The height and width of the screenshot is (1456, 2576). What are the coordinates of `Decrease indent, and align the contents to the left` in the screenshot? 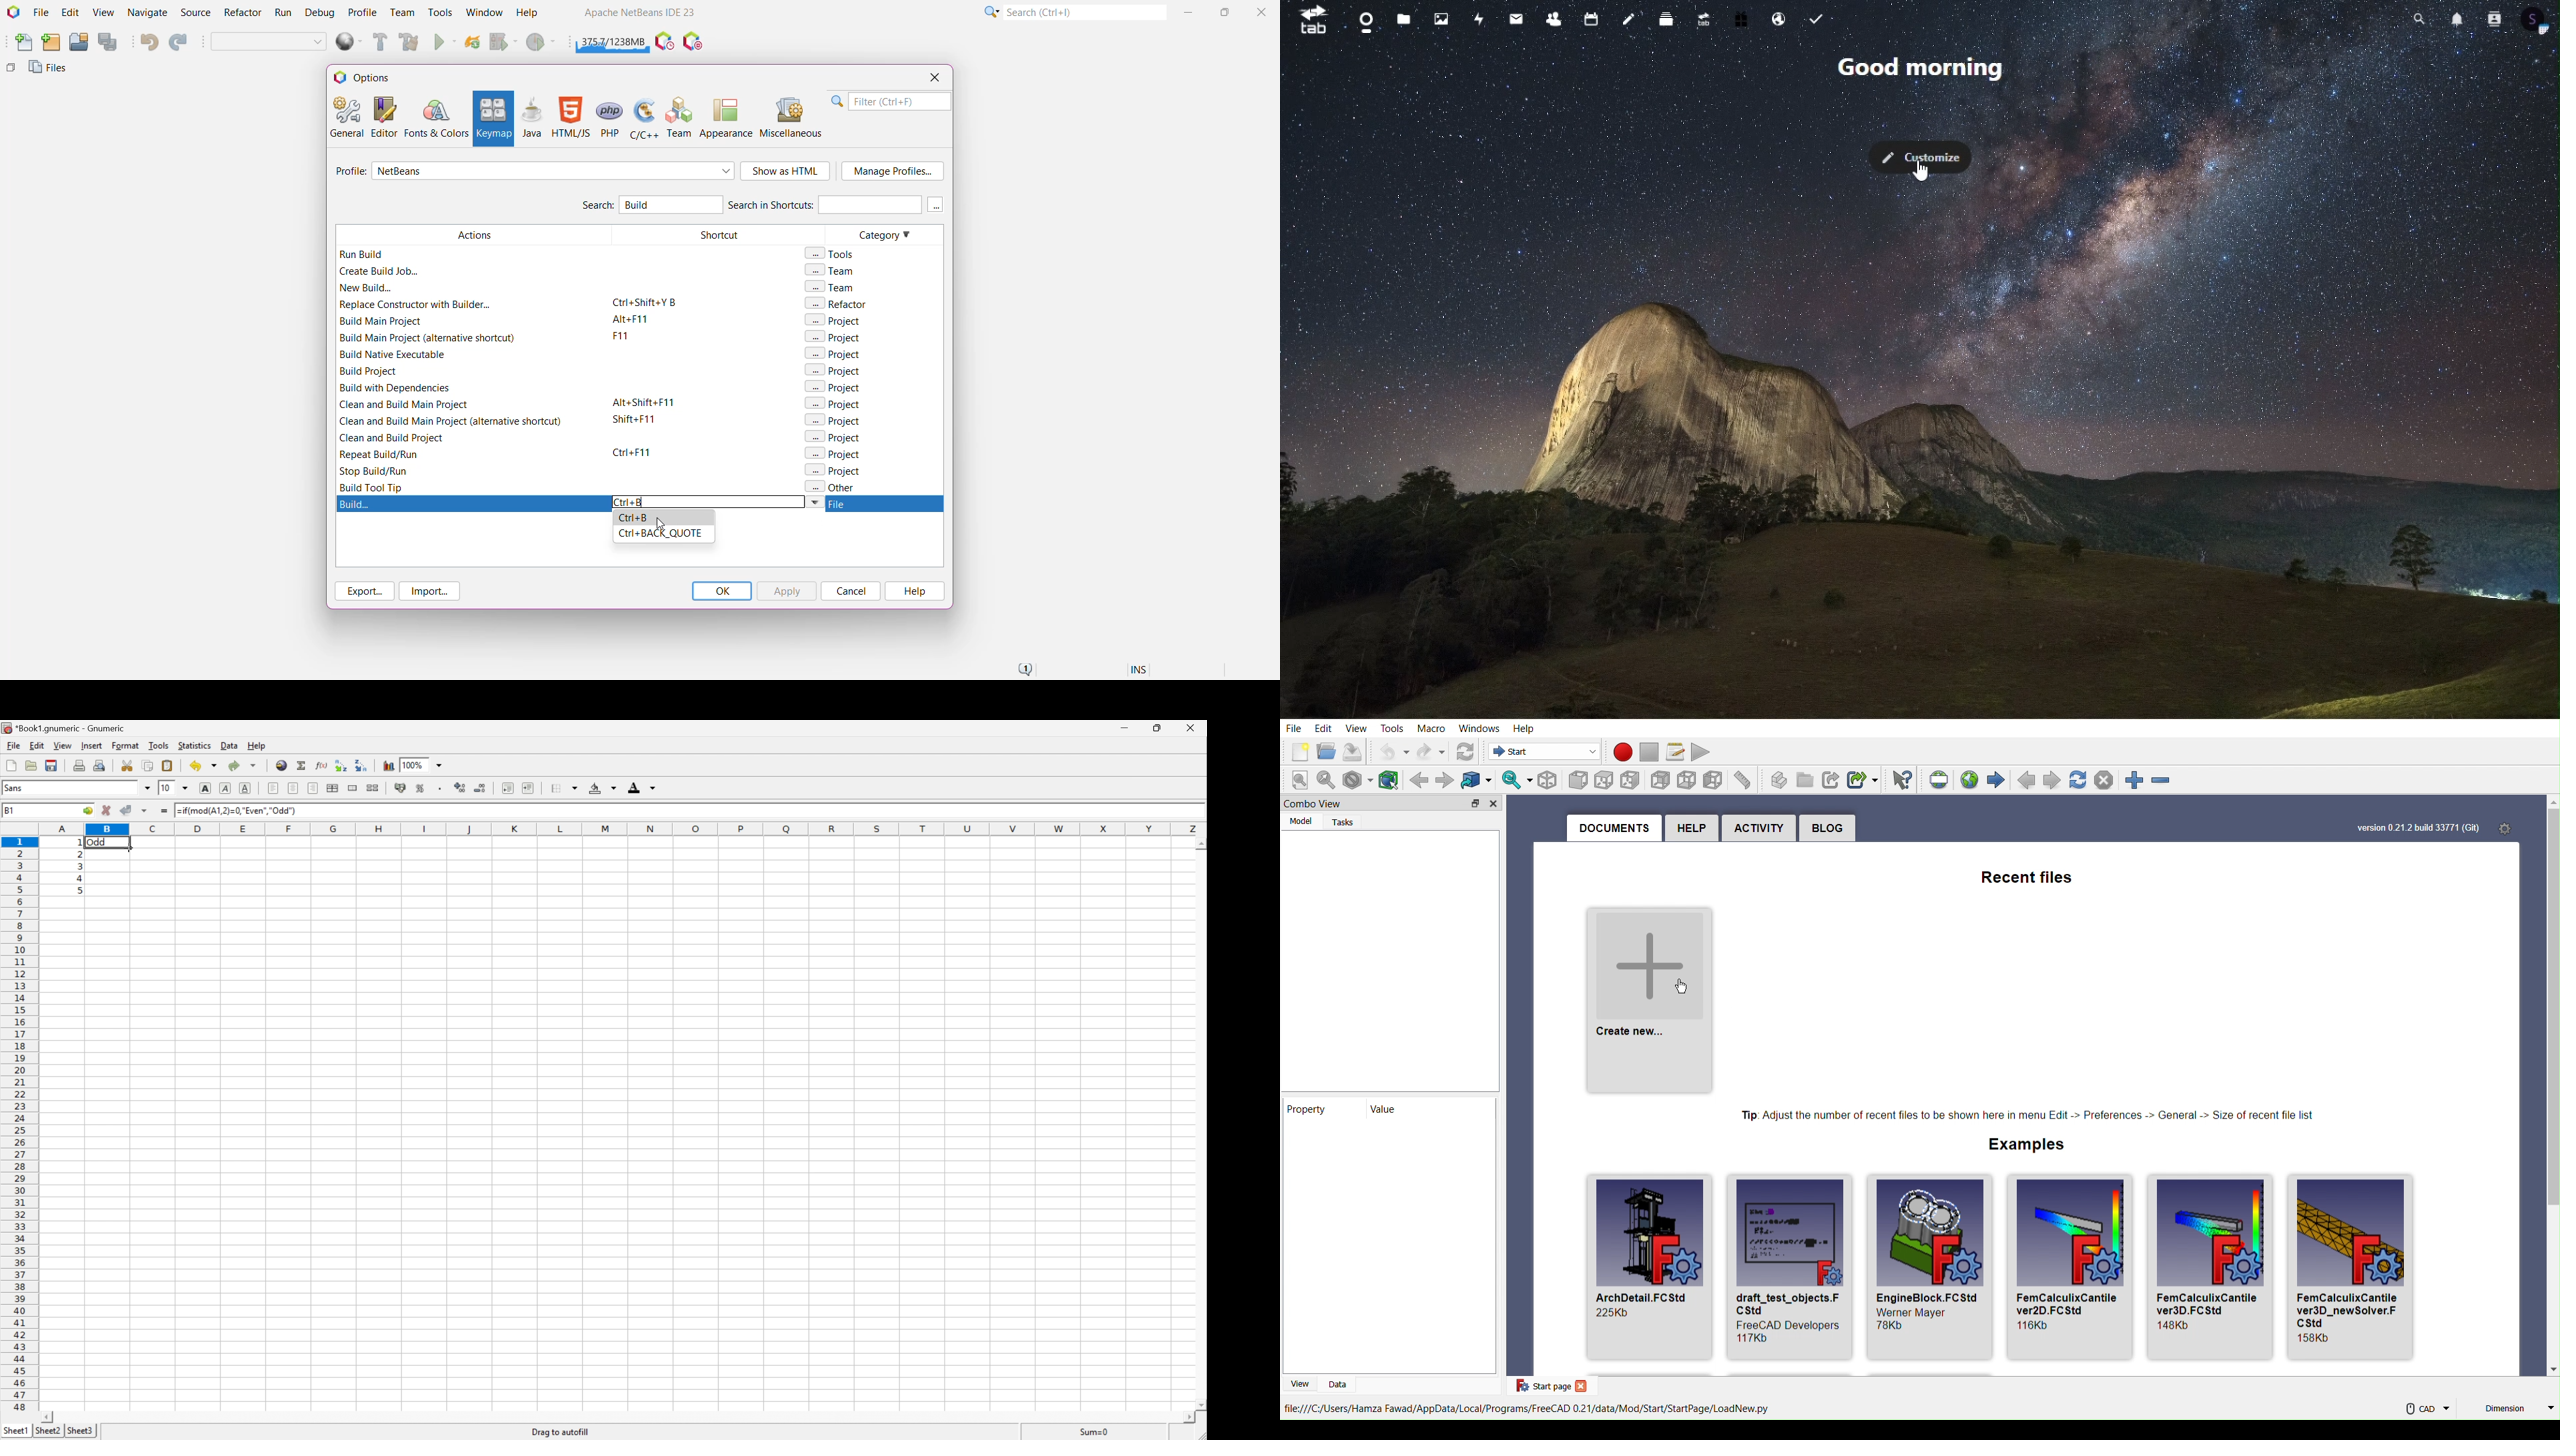 It's located at (508, 786).